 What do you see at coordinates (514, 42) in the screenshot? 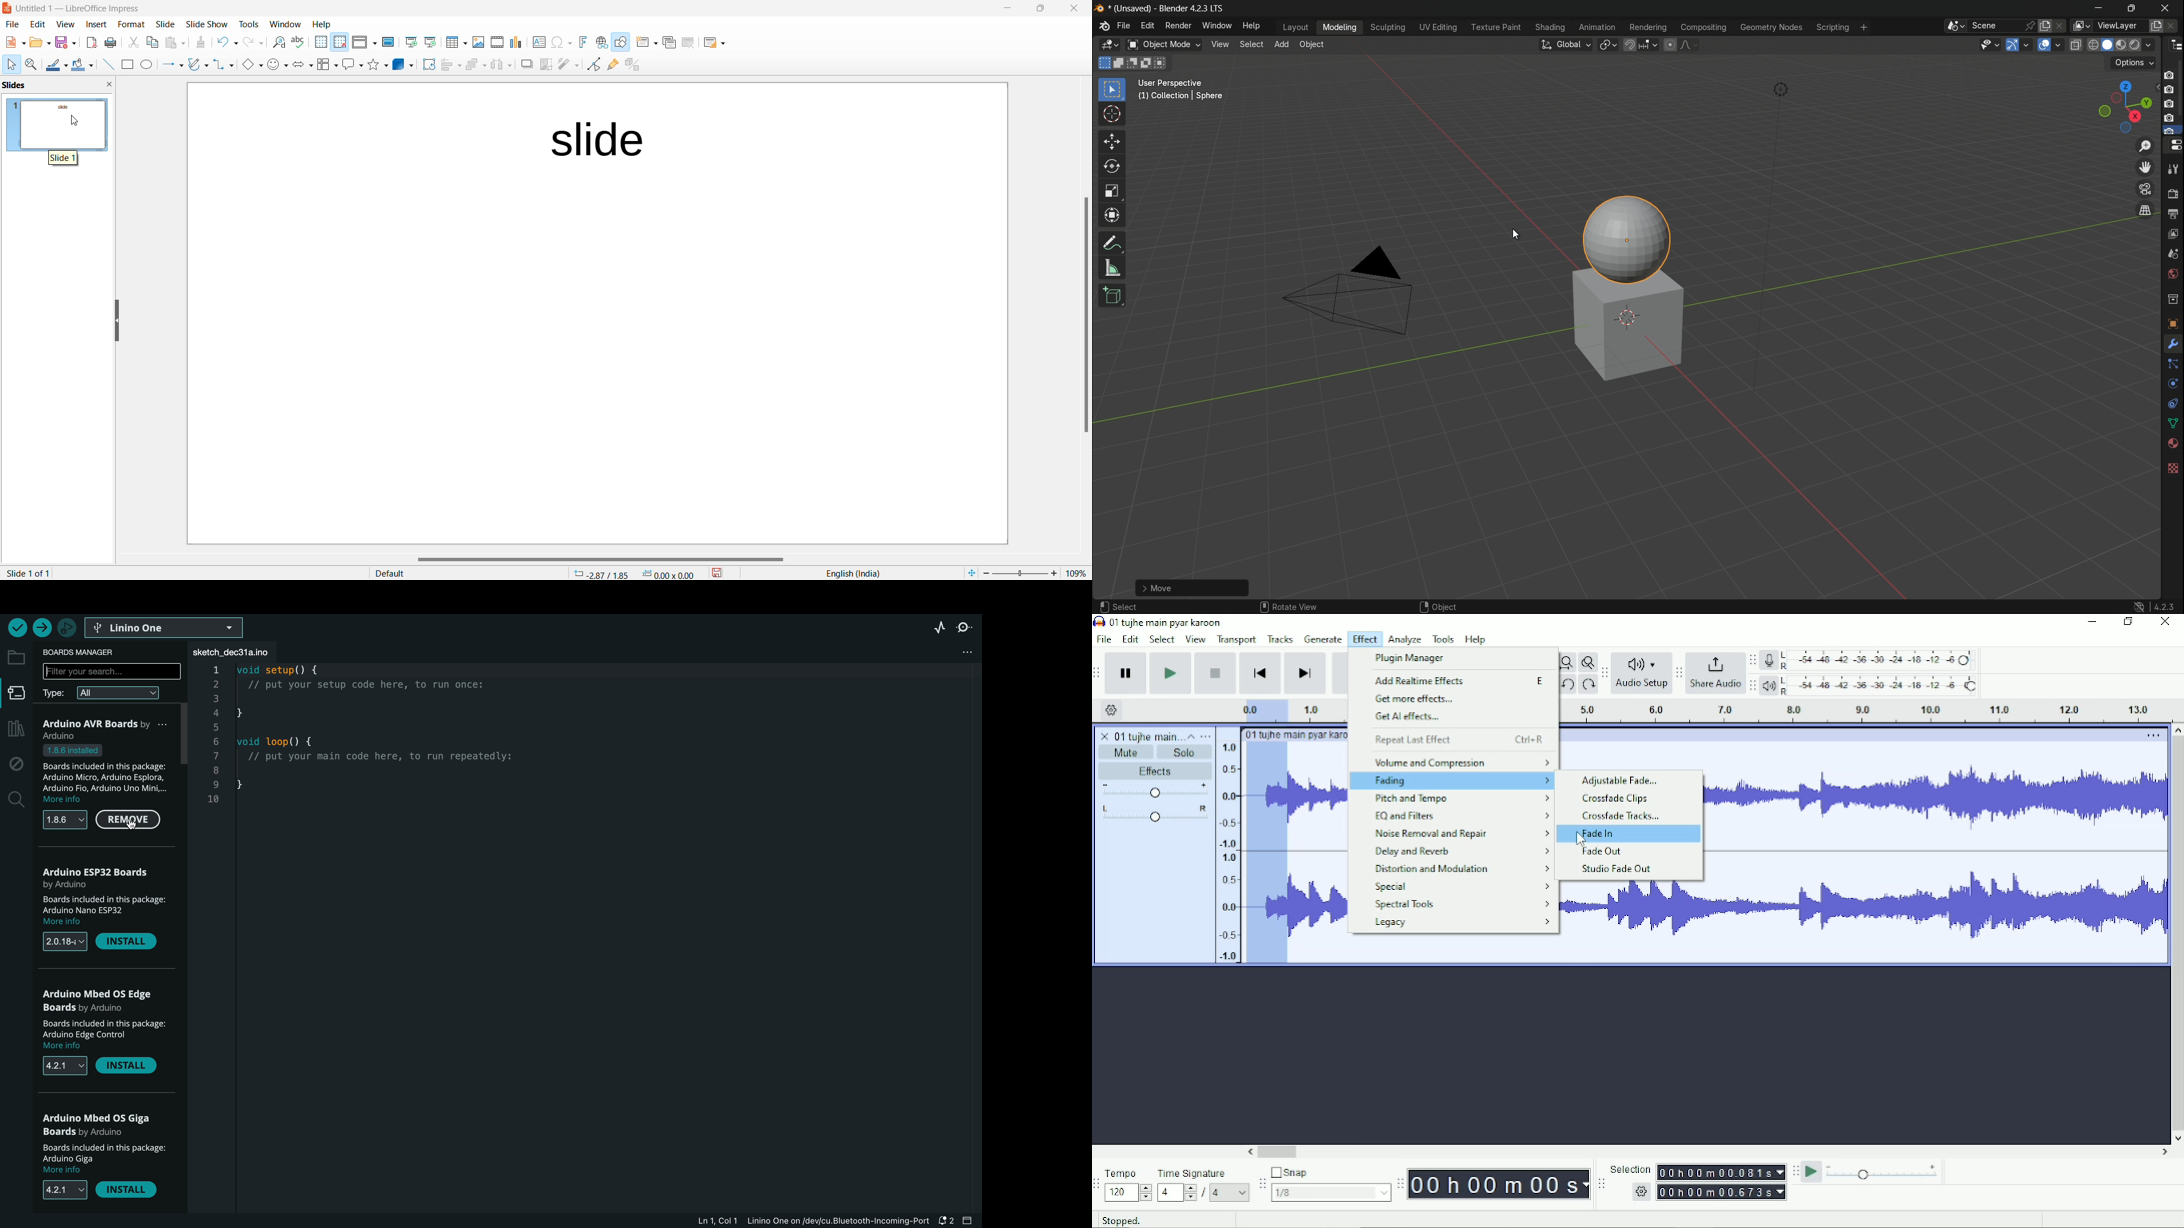
I see `Insert chart` at bounding box center [514, 42].